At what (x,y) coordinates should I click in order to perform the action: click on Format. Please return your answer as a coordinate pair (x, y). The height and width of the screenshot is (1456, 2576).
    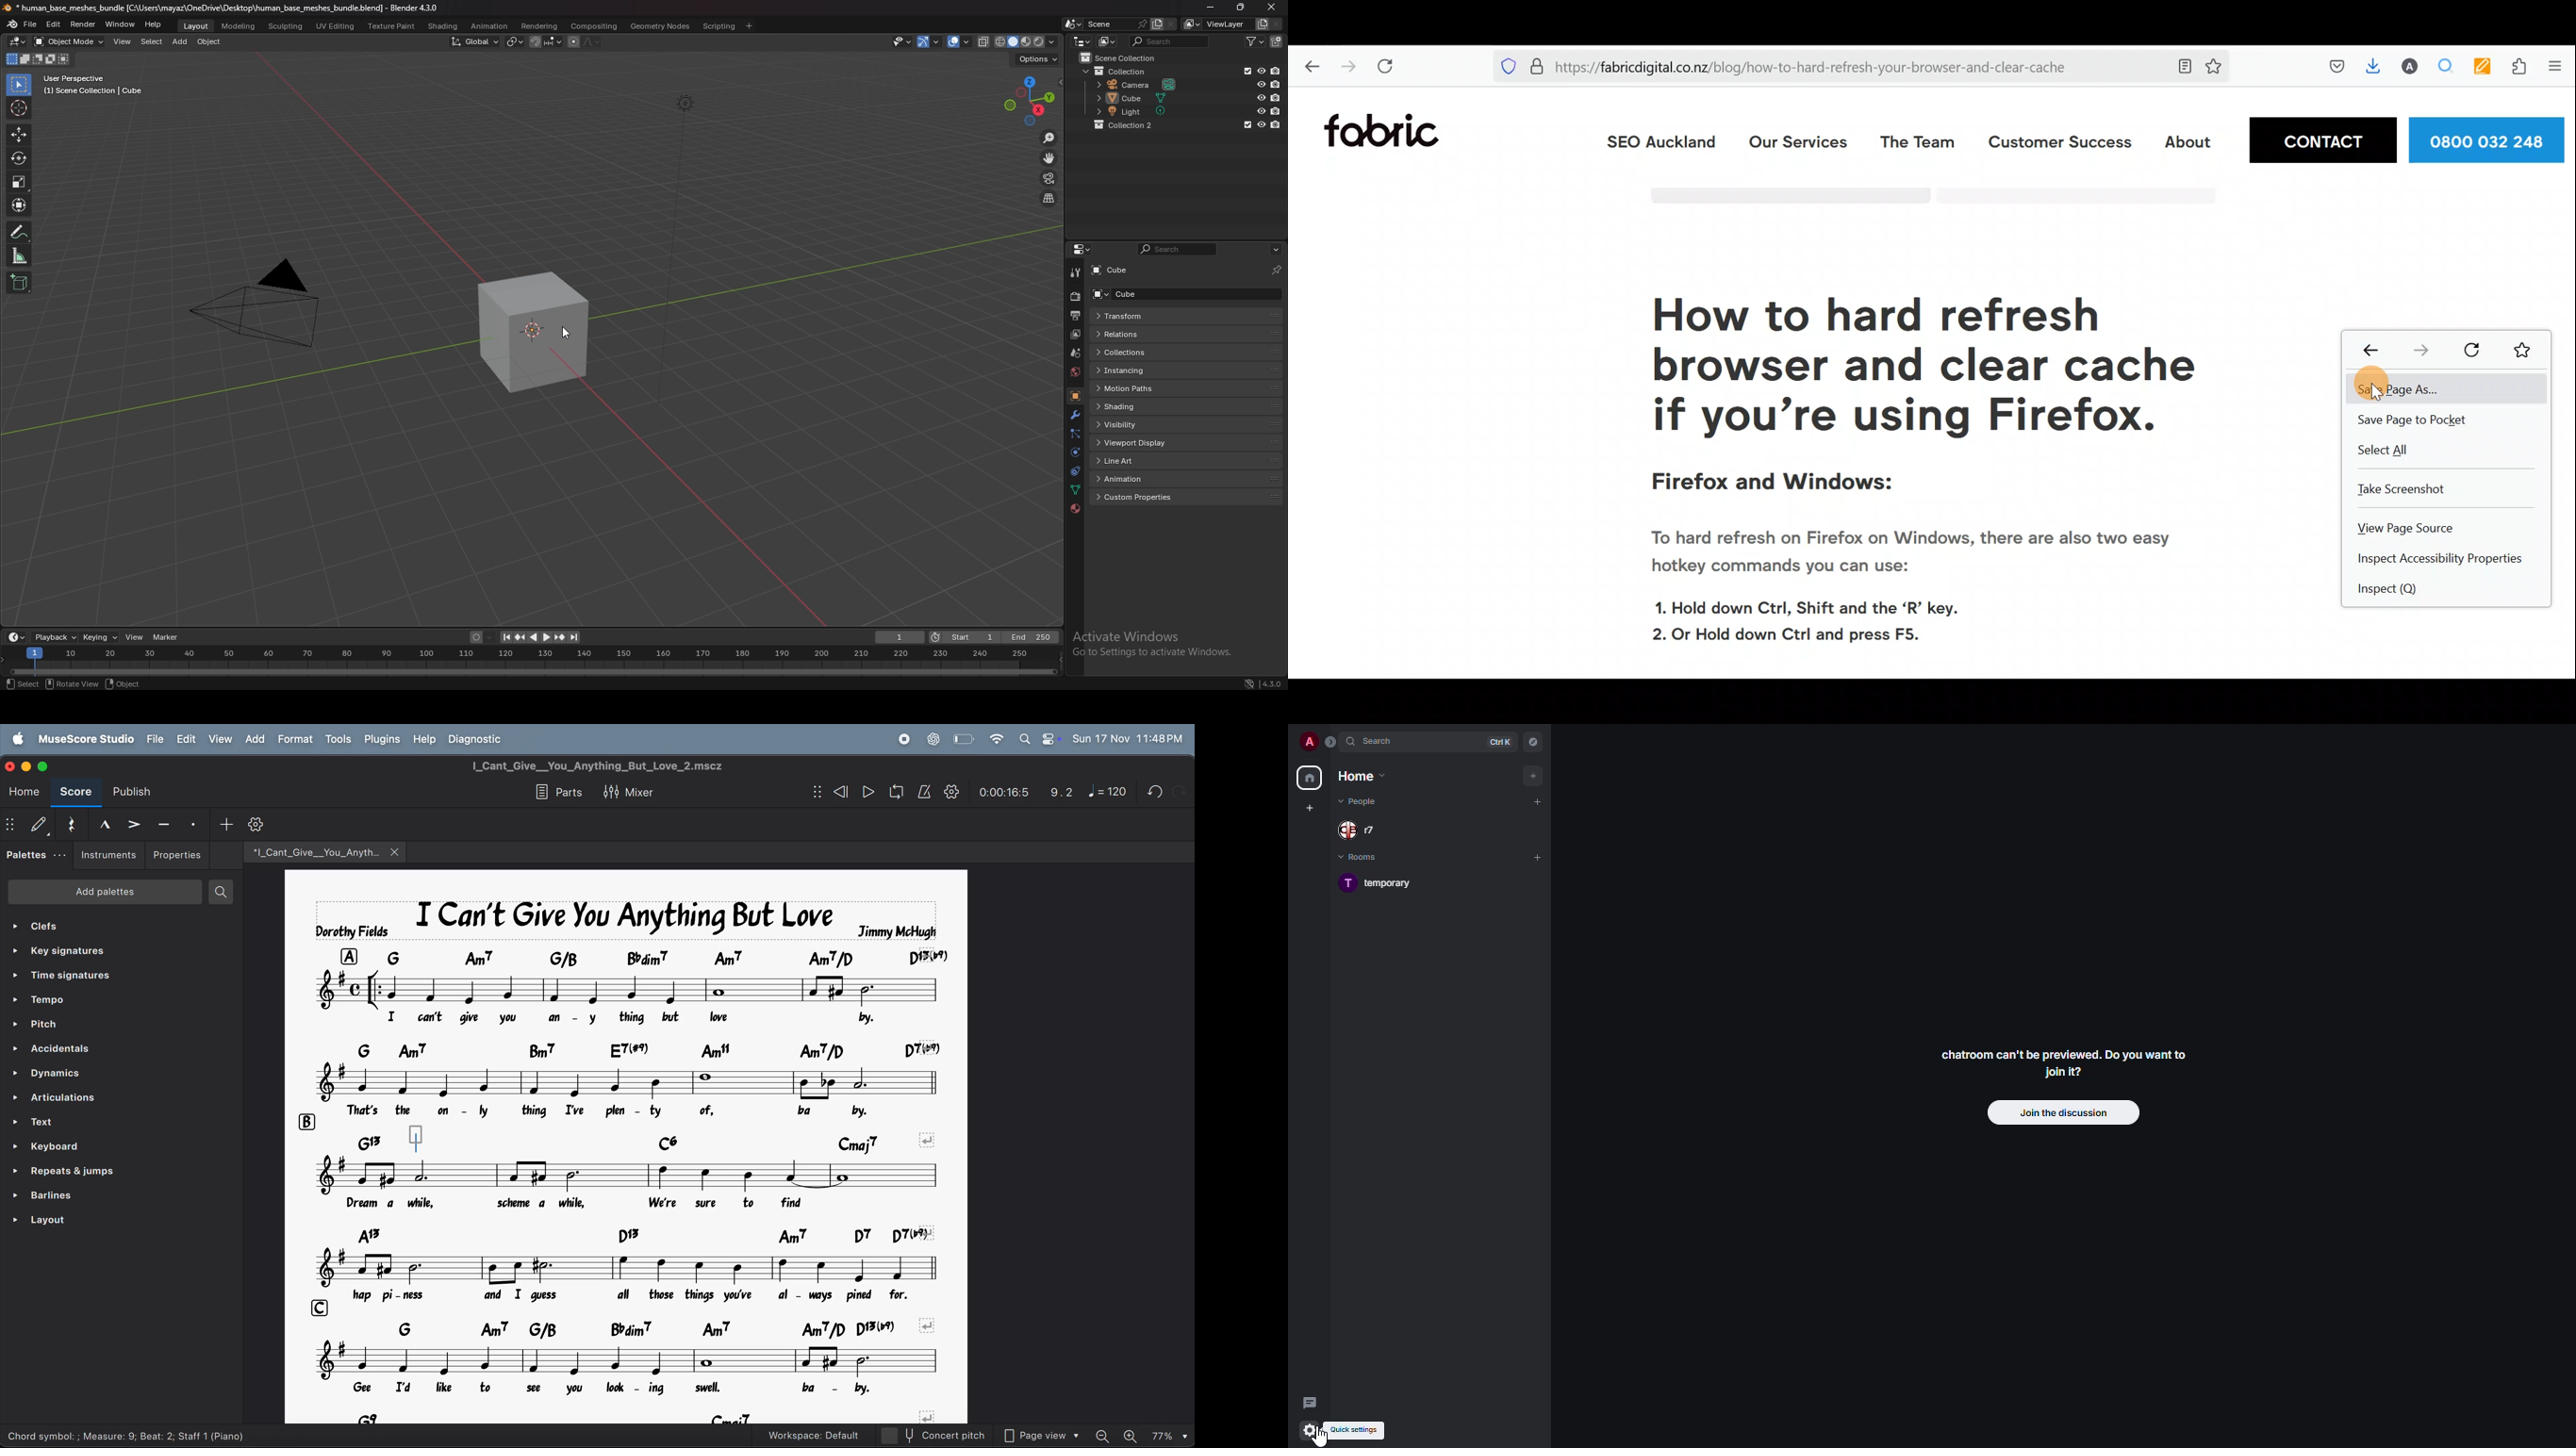
    Looking at the image, I should click on (297, 738).